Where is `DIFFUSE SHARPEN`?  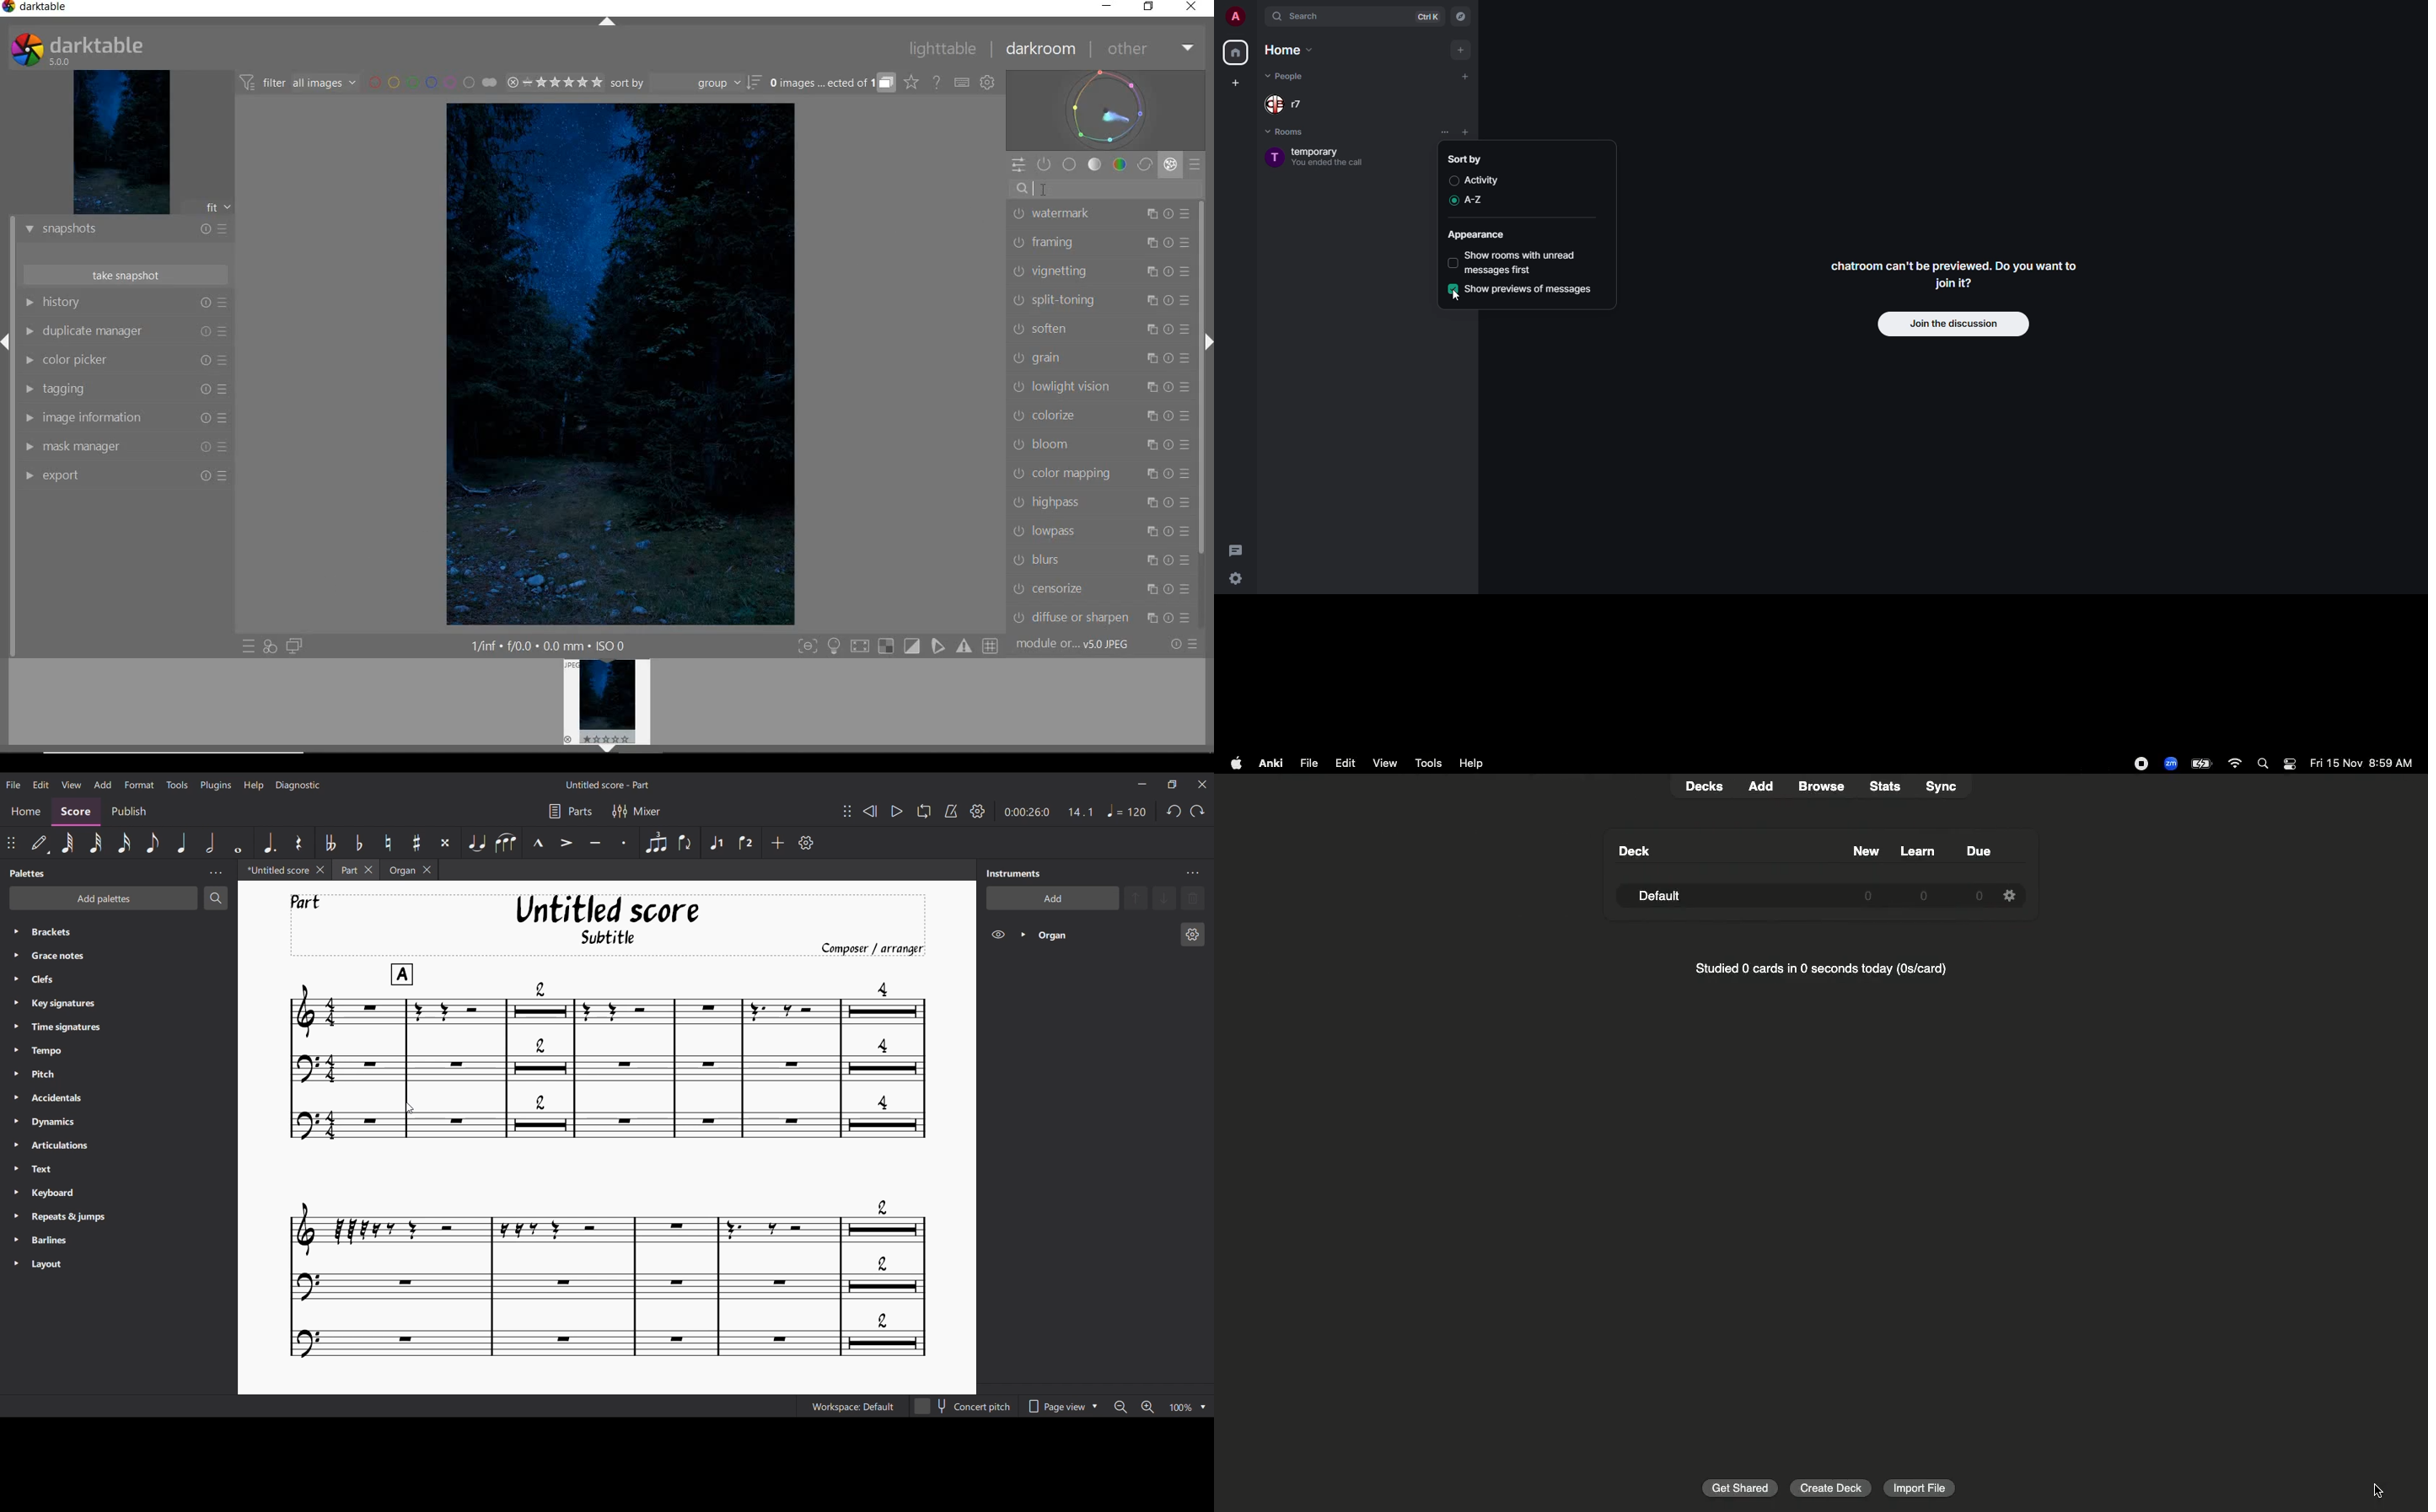
DIFFUSE SHARPEN is located at coordinates (1103, 618).